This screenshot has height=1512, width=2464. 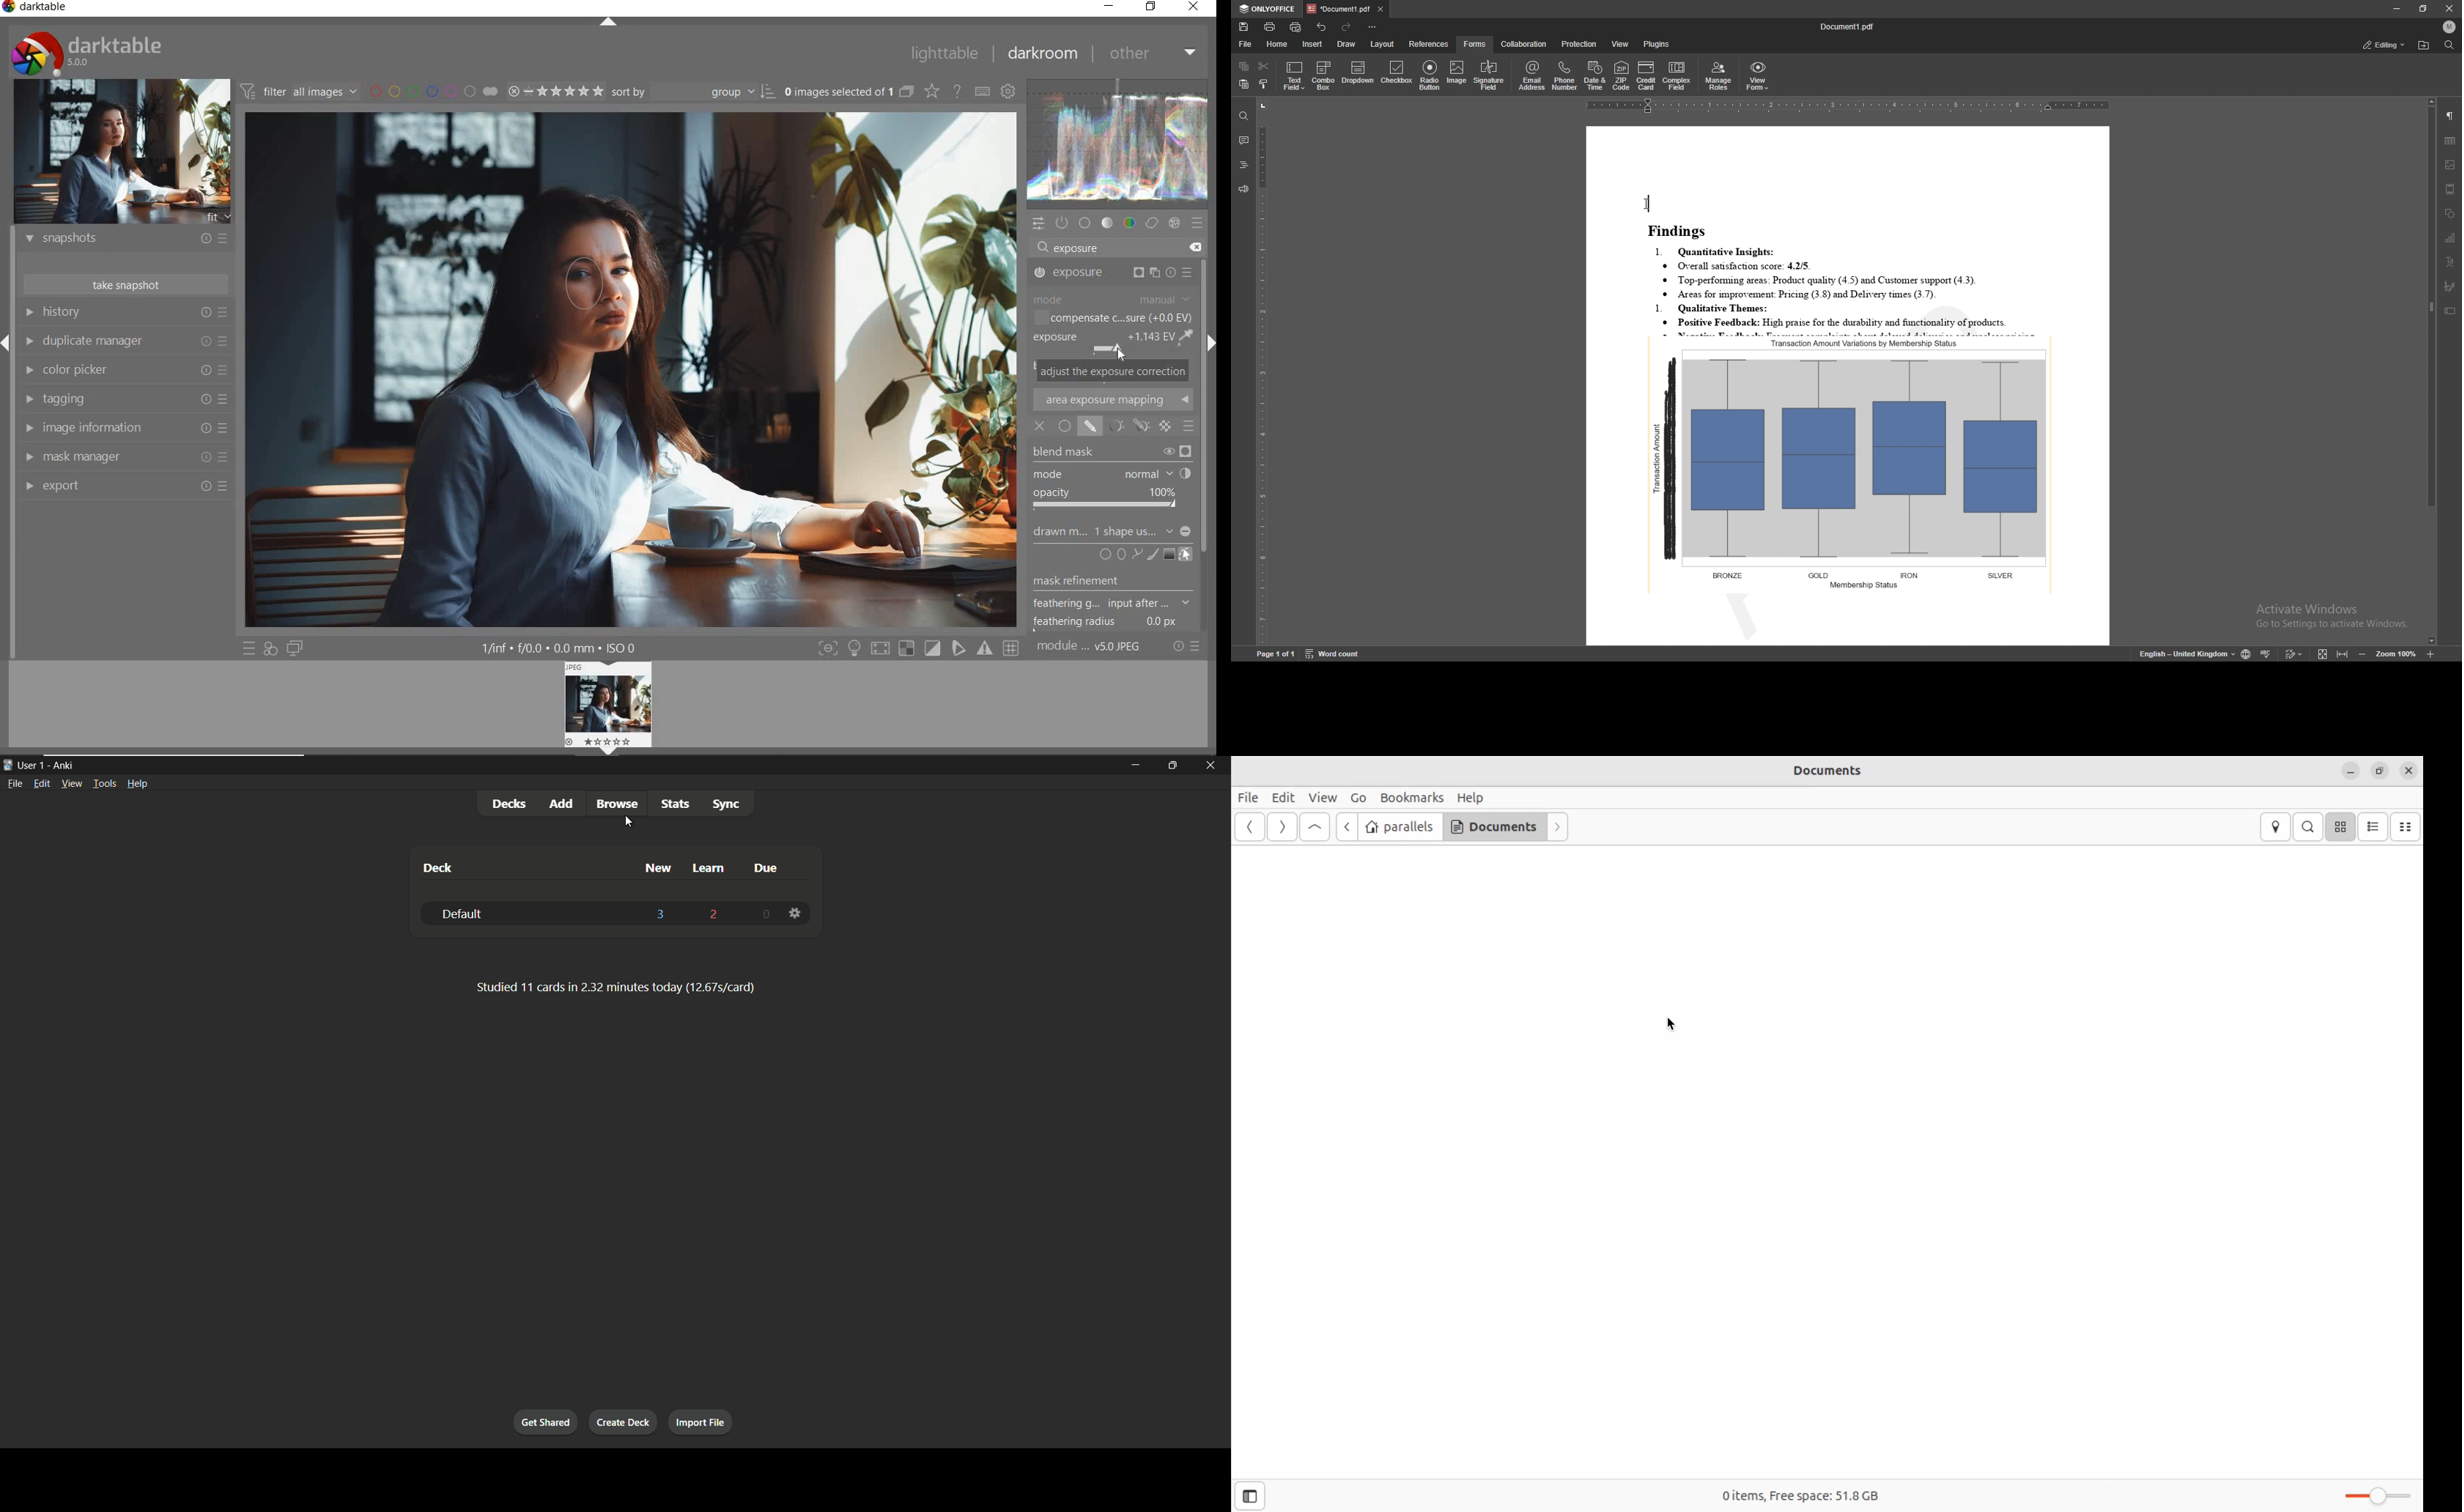 What do you see at coordinates (1719, 77) in the screenshot?
I see `manage roles` at bounding box center [1719, 77].